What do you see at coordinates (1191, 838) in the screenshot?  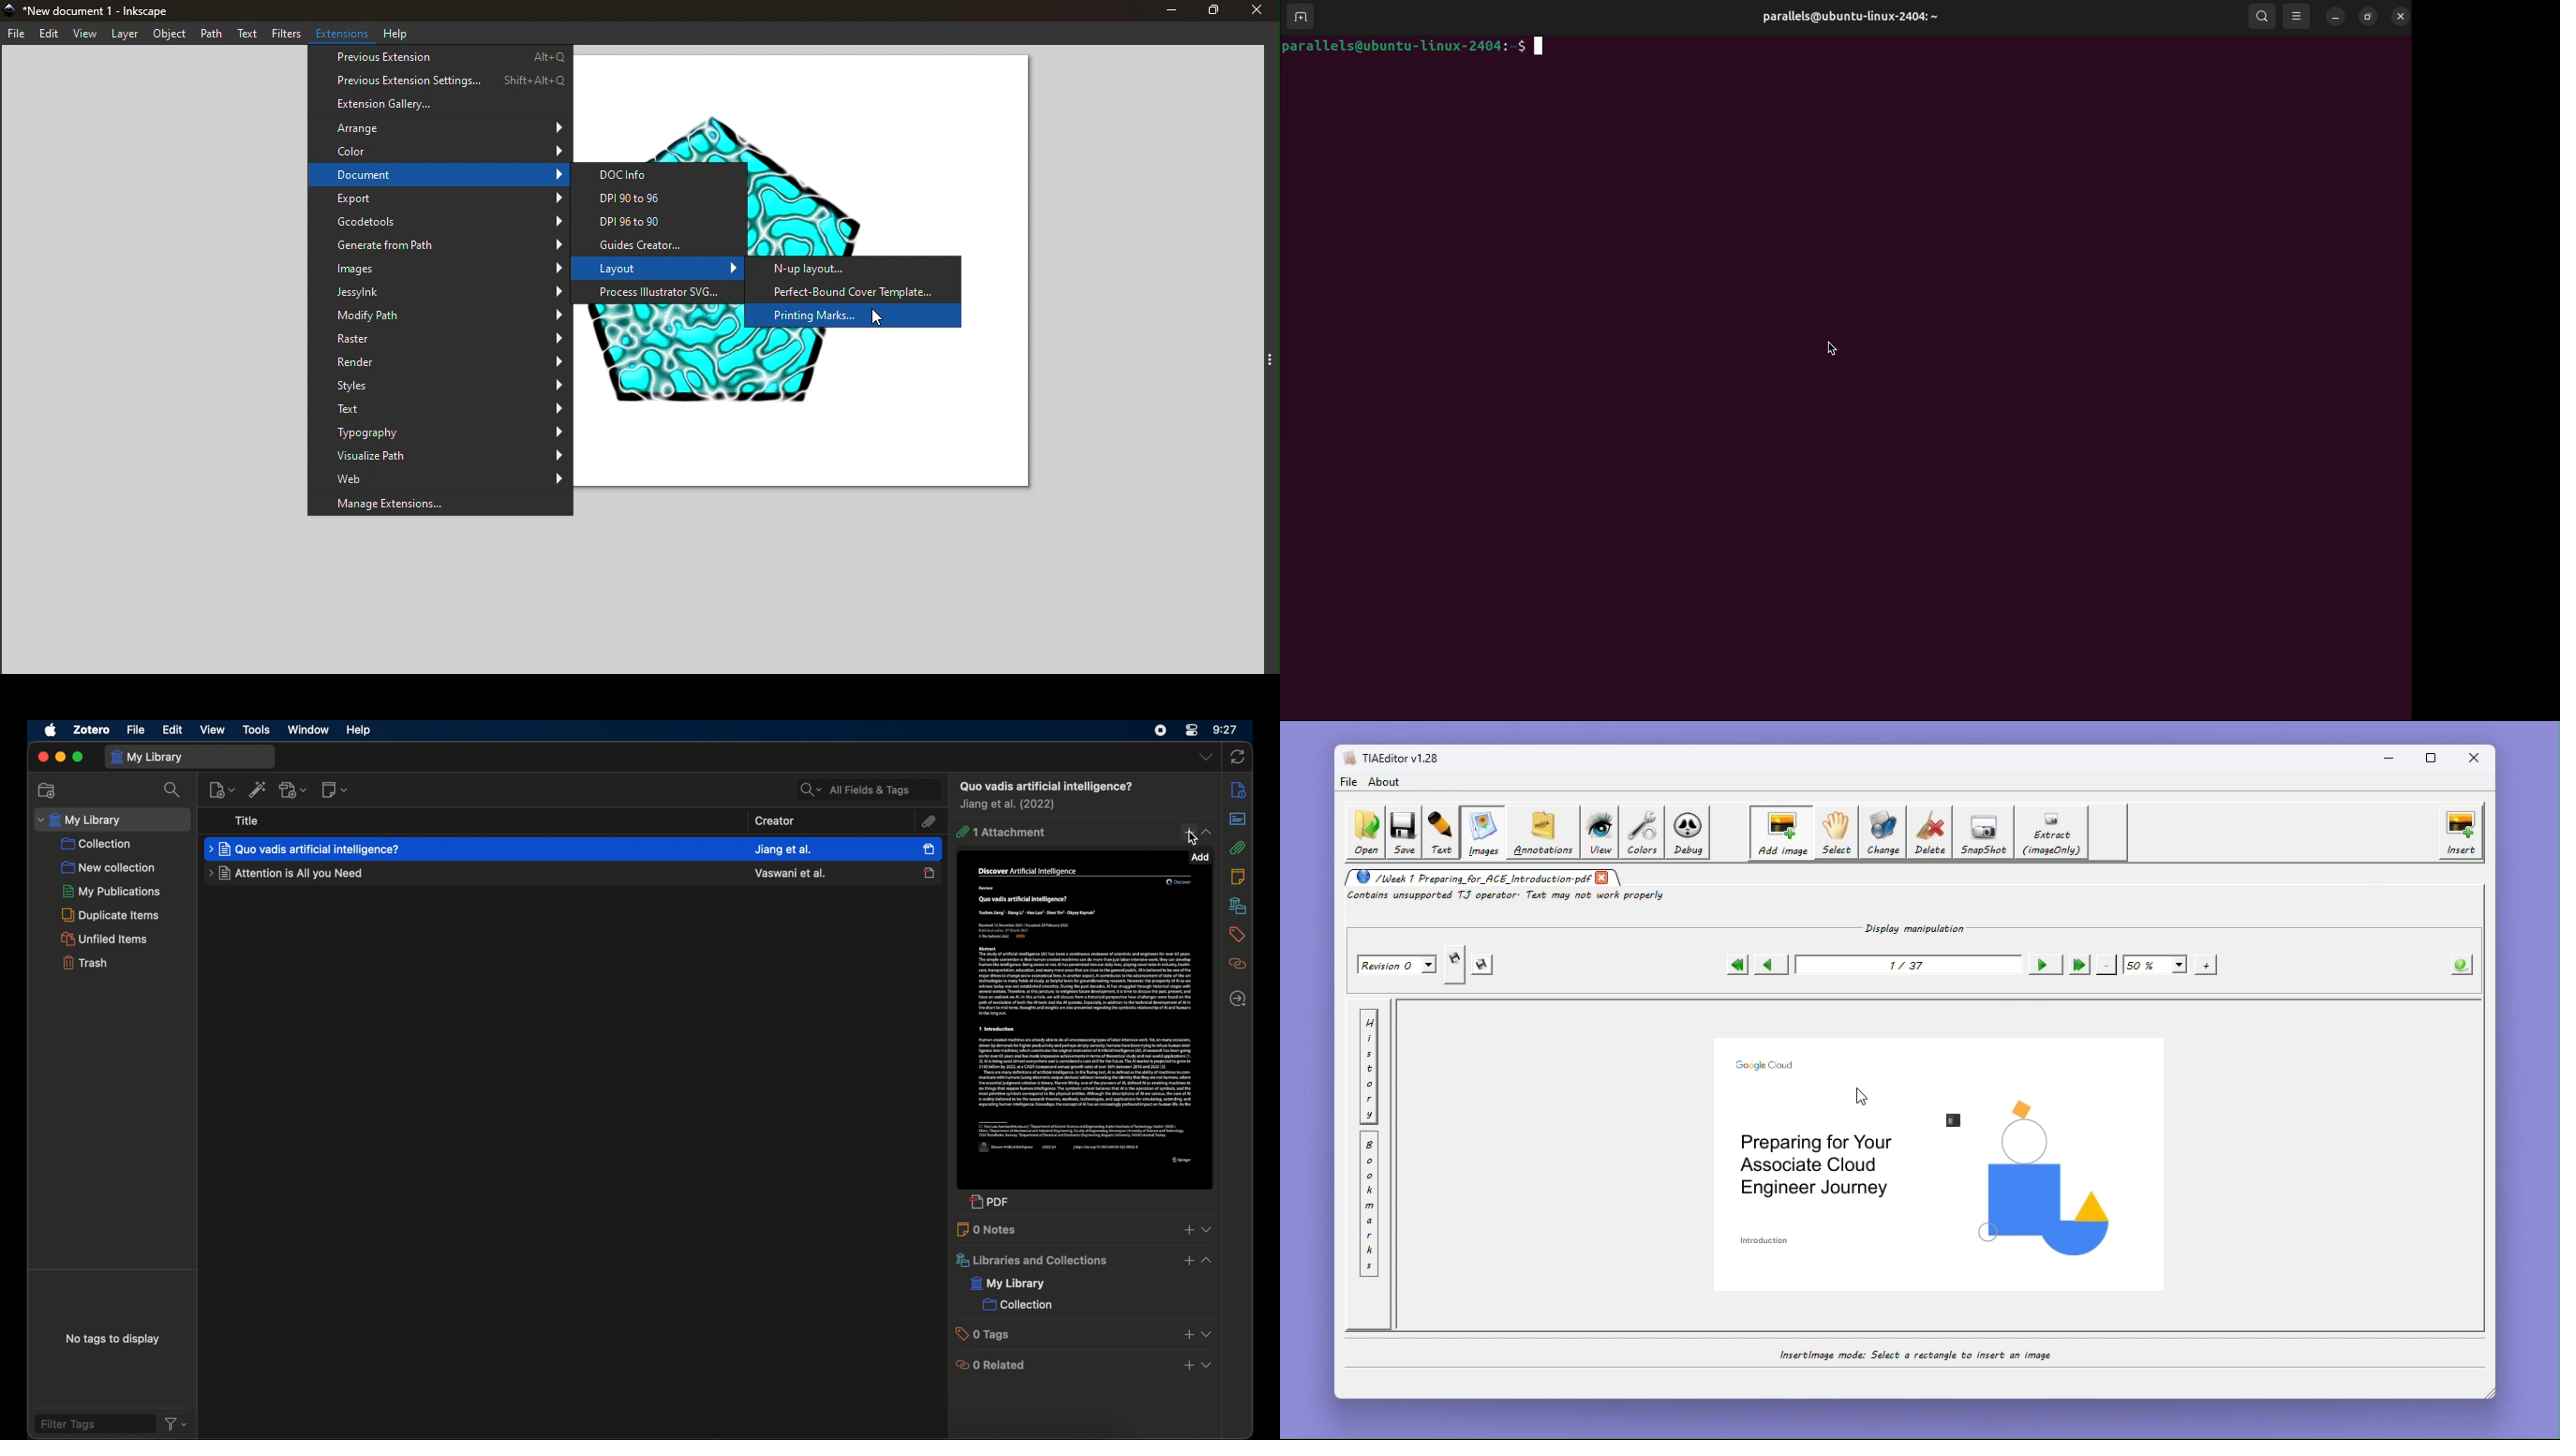 I see `cursor` at bounding box center [1191, 838].